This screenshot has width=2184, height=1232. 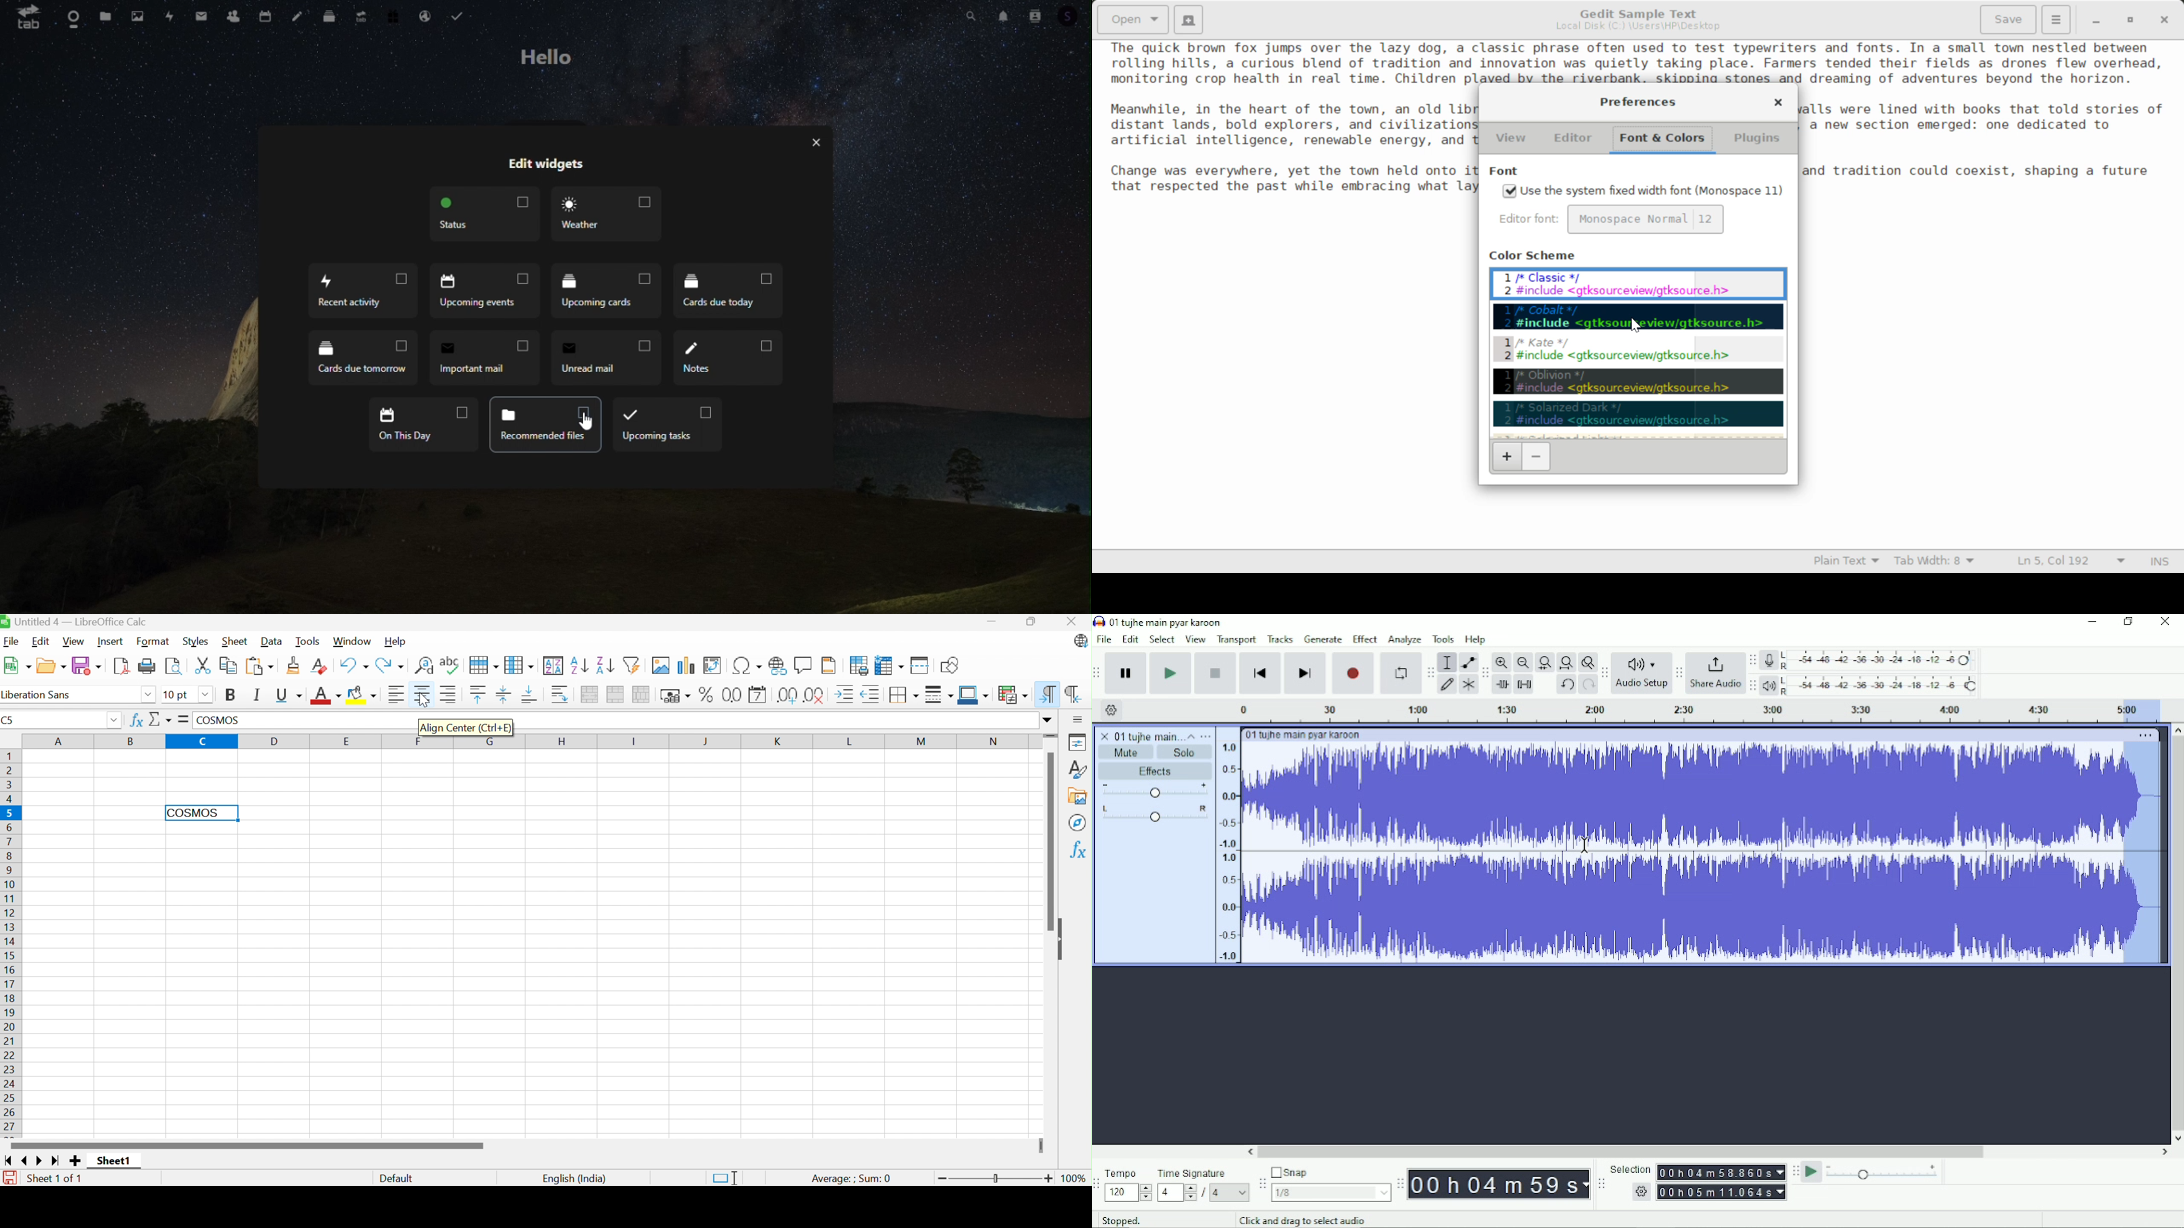 I want to click on Volume, so click(x=1155, y=791).